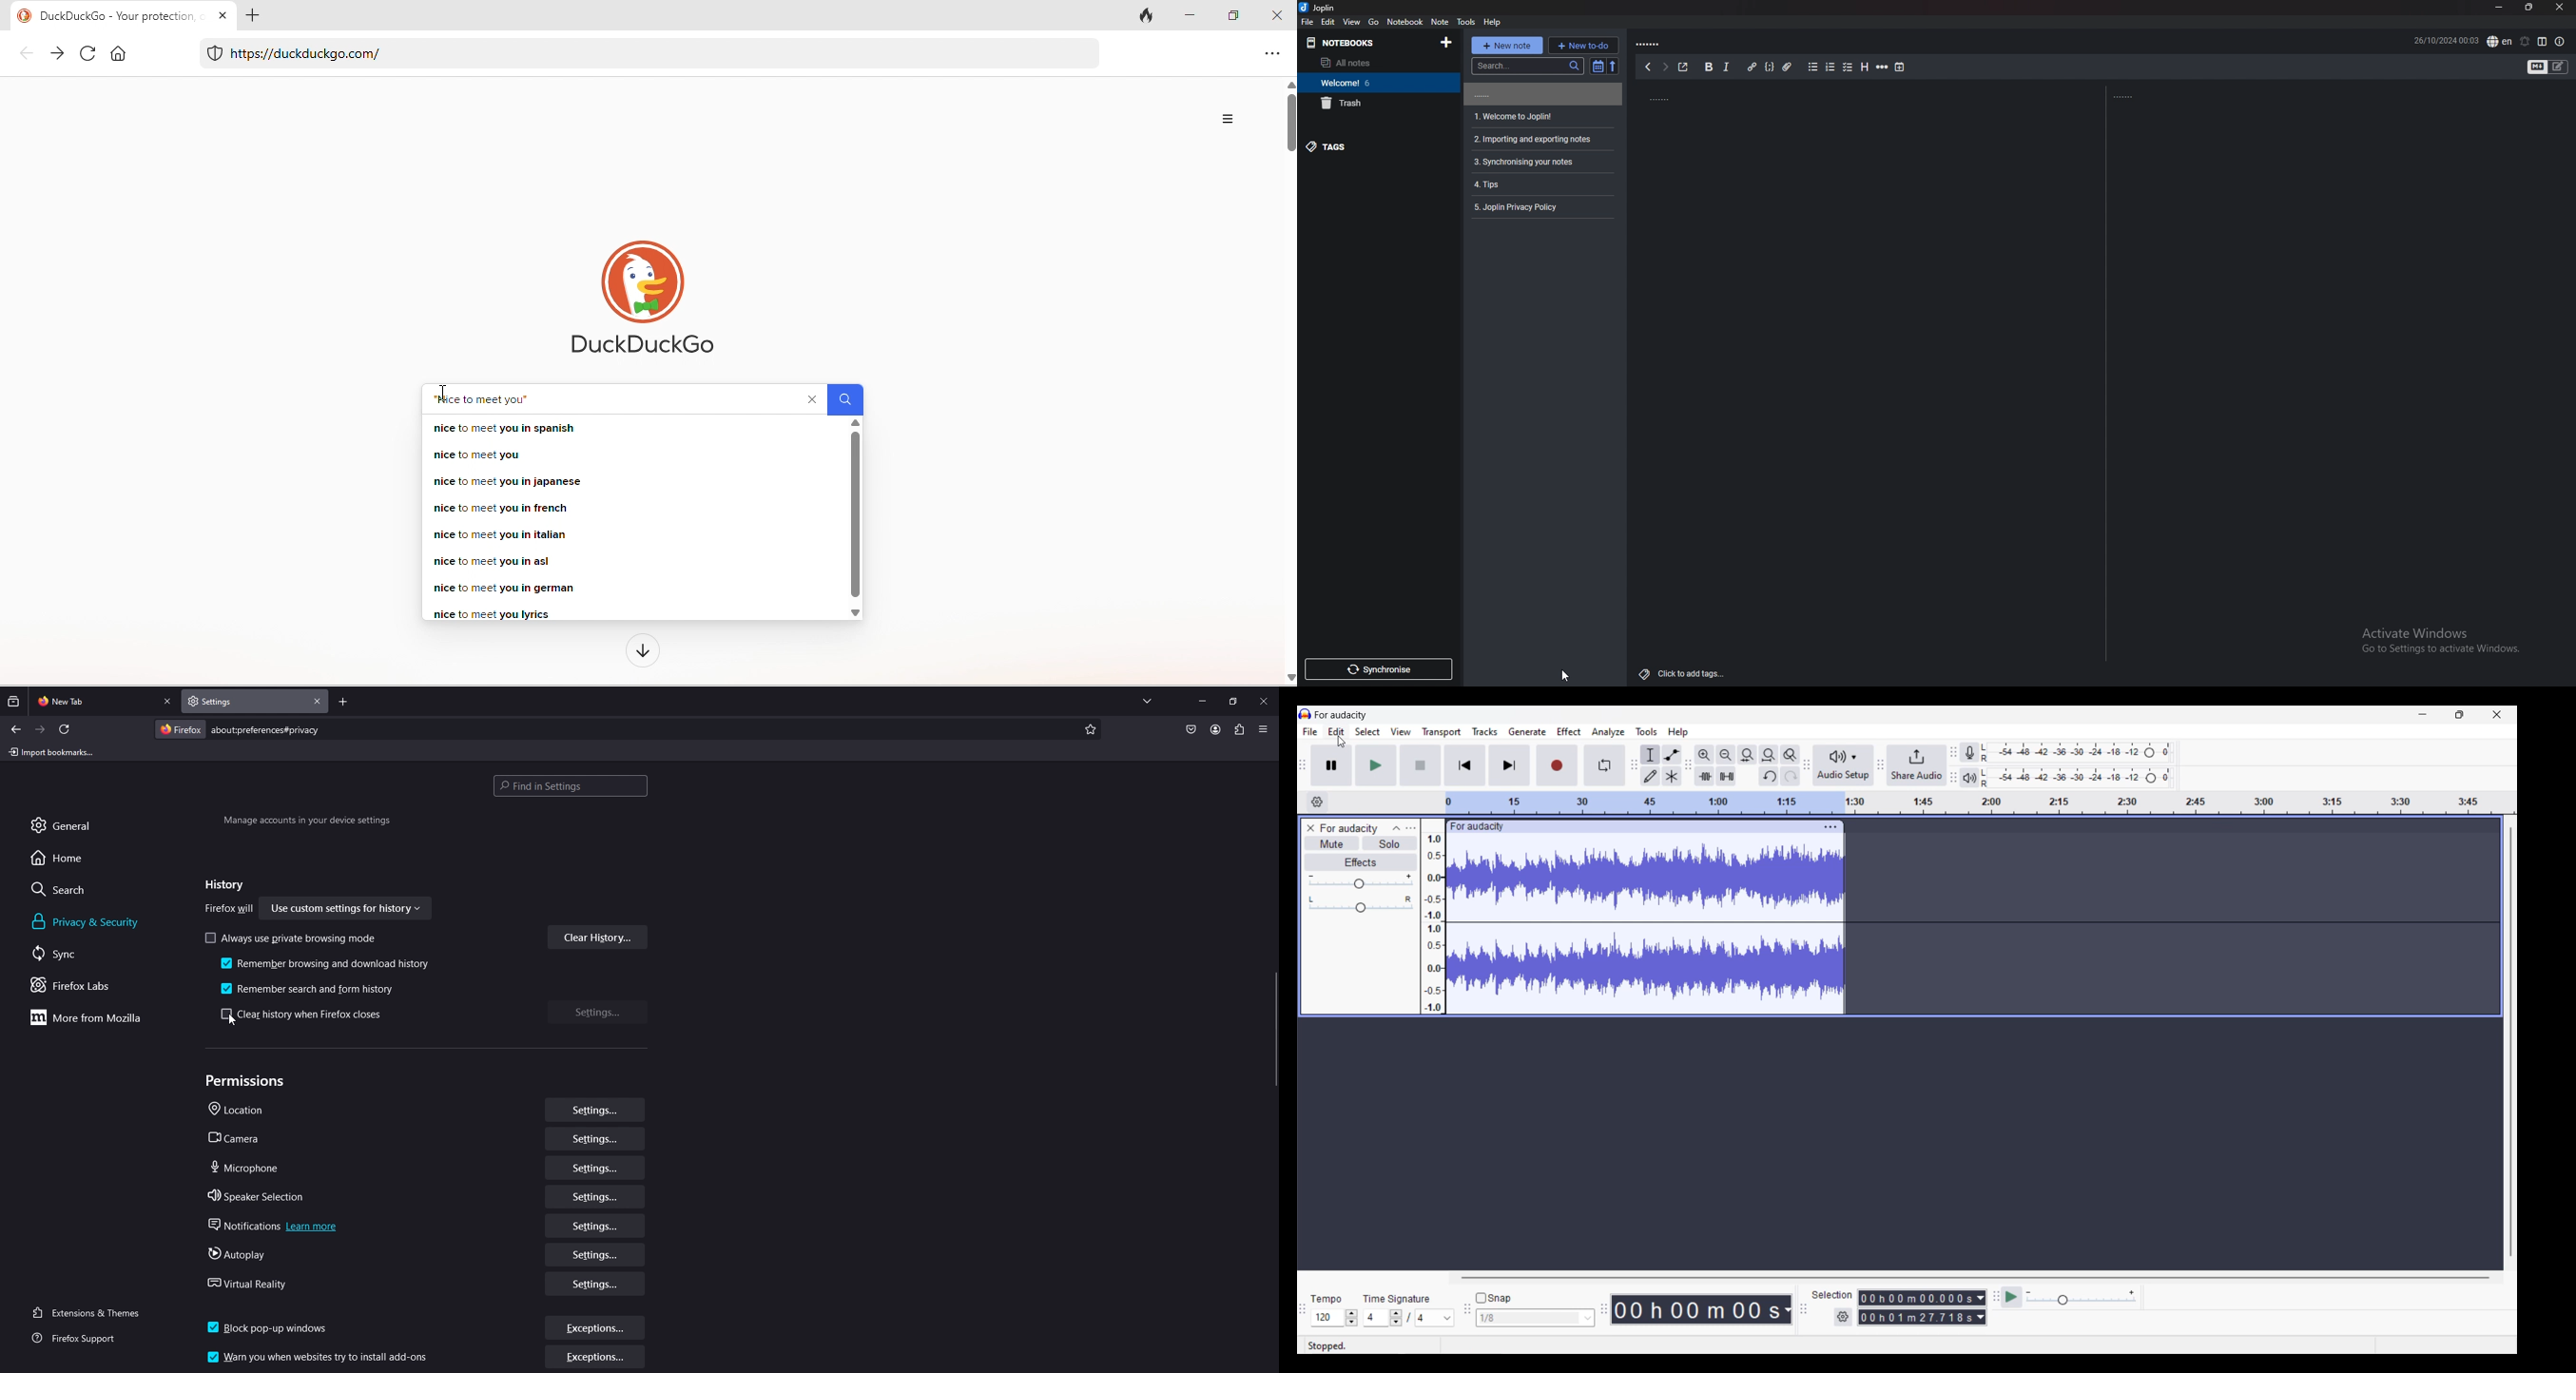  What do you see at coordinates (1191, 730) in the screenshot?
I see `save to pocket` at bounding box center [1191, 730].